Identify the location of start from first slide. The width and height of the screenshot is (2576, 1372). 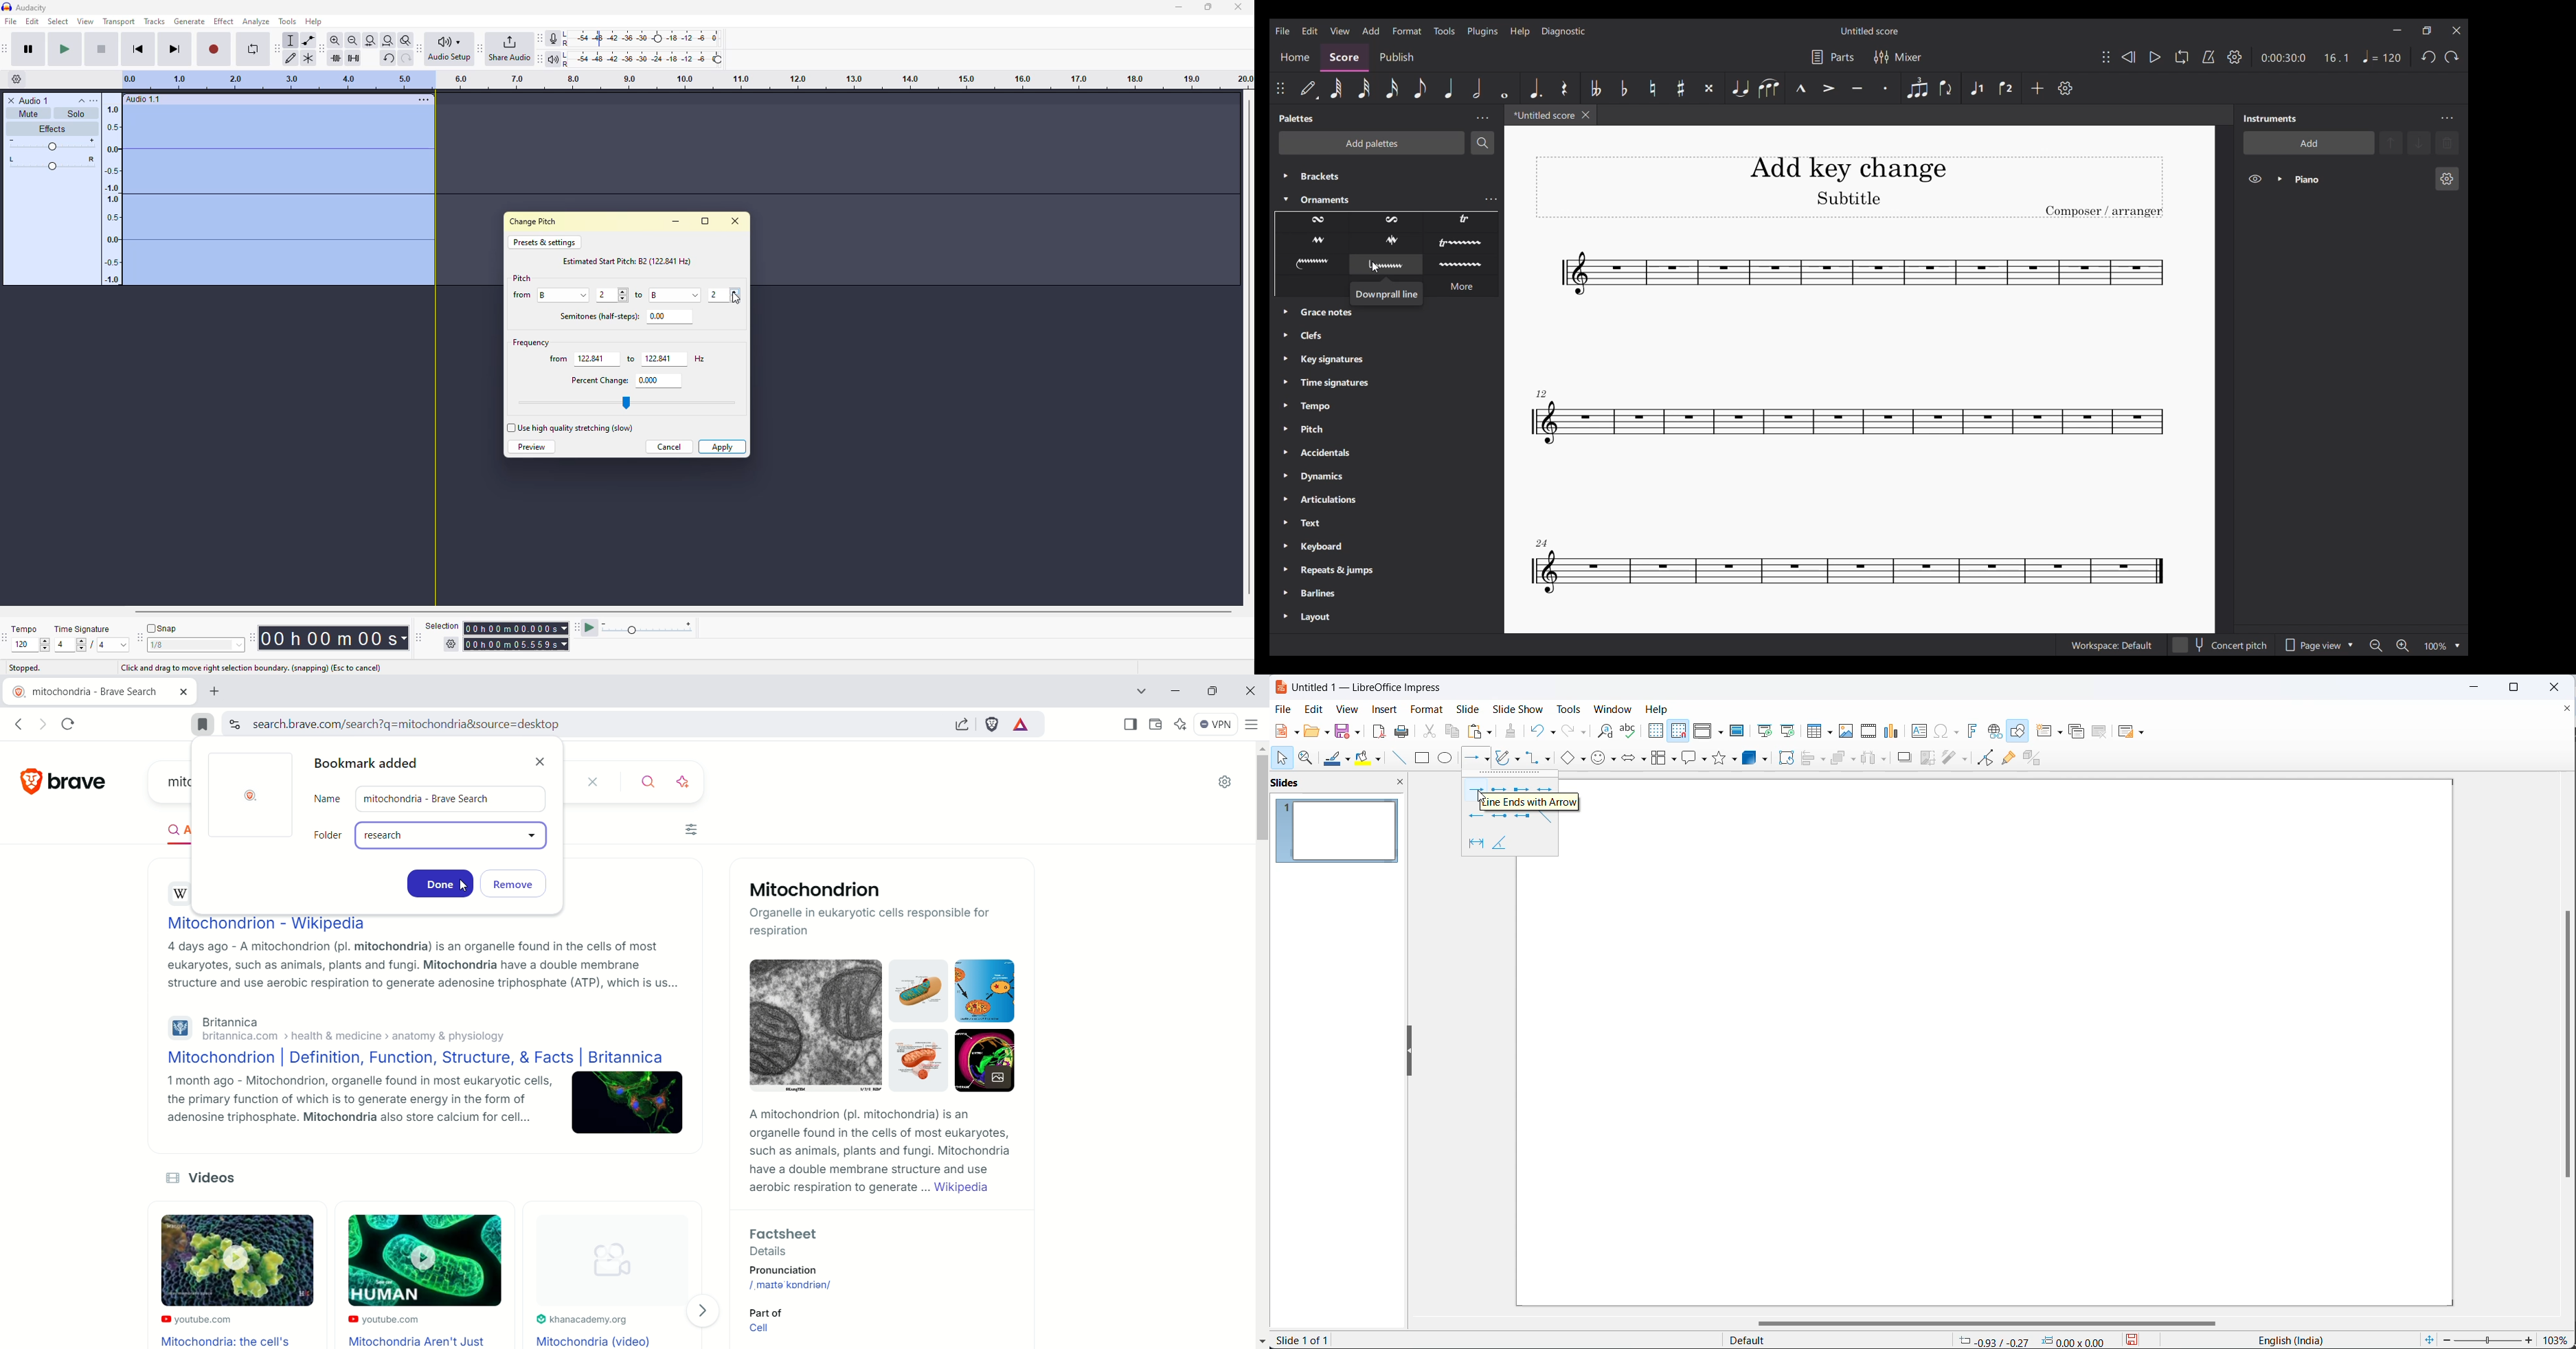
(1761, 730).